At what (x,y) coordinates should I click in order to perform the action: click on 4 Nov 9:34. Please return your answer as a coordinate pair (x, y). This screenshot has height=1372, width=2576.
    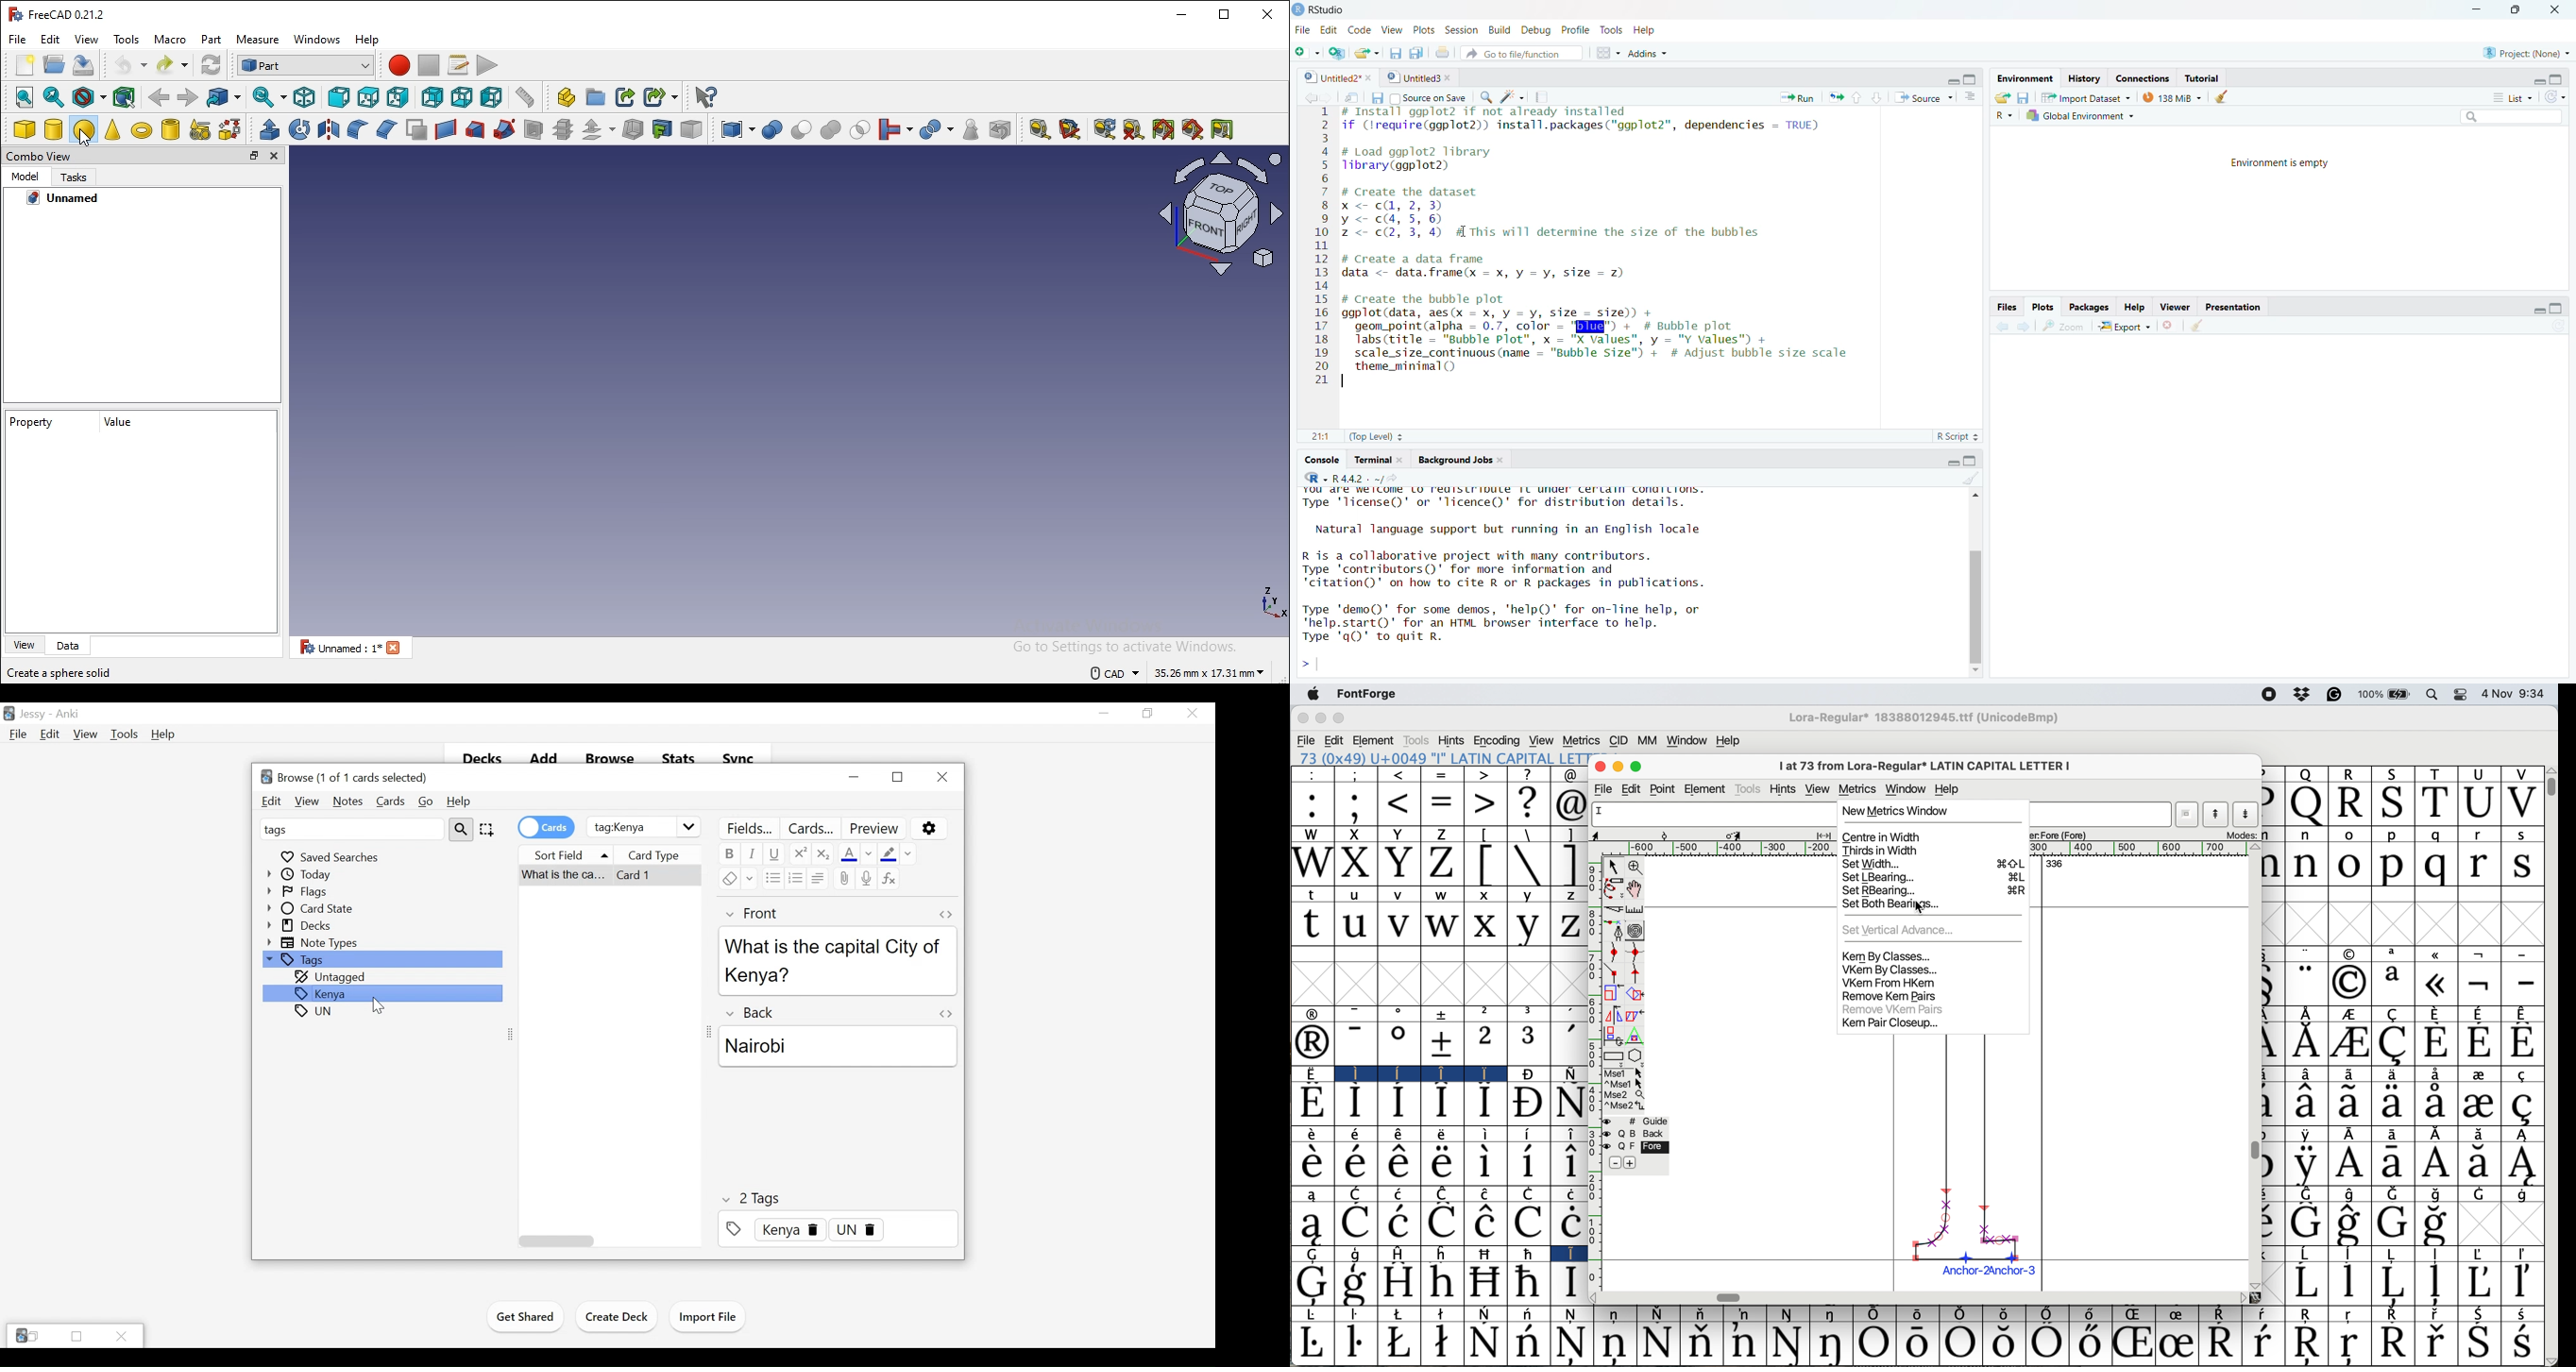
    Looking at the image, I should click on (2516, 694).